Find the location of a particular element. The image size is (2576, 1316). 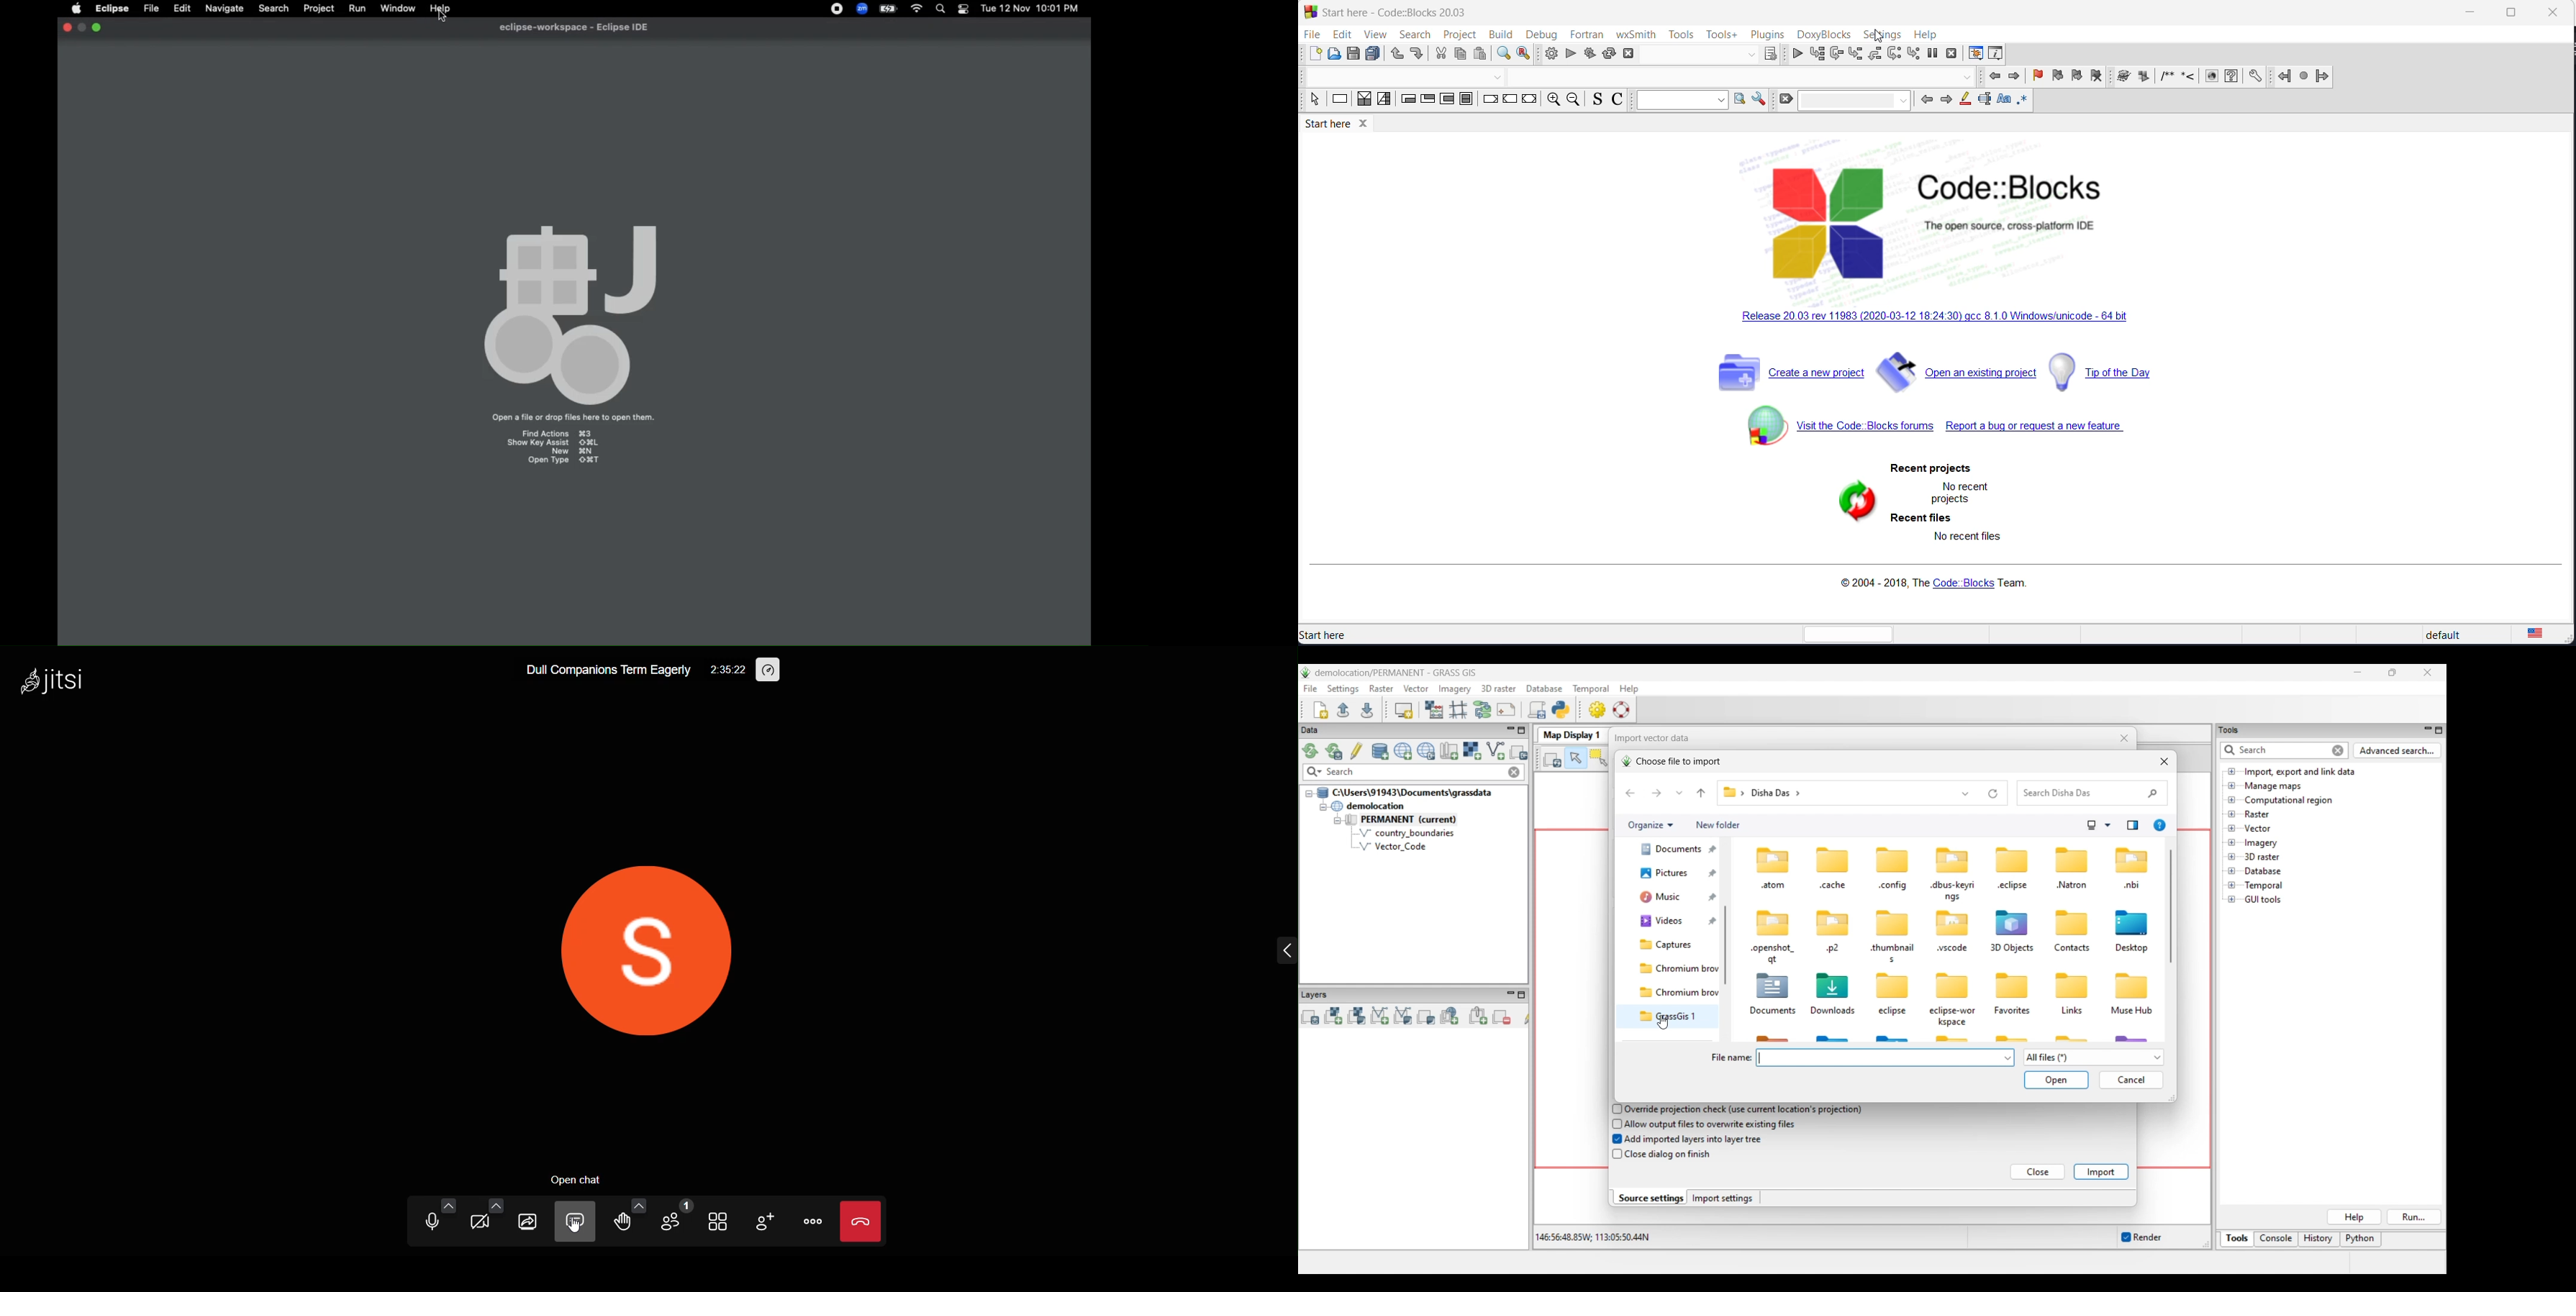

icon is located at coordinates (2167, 79).